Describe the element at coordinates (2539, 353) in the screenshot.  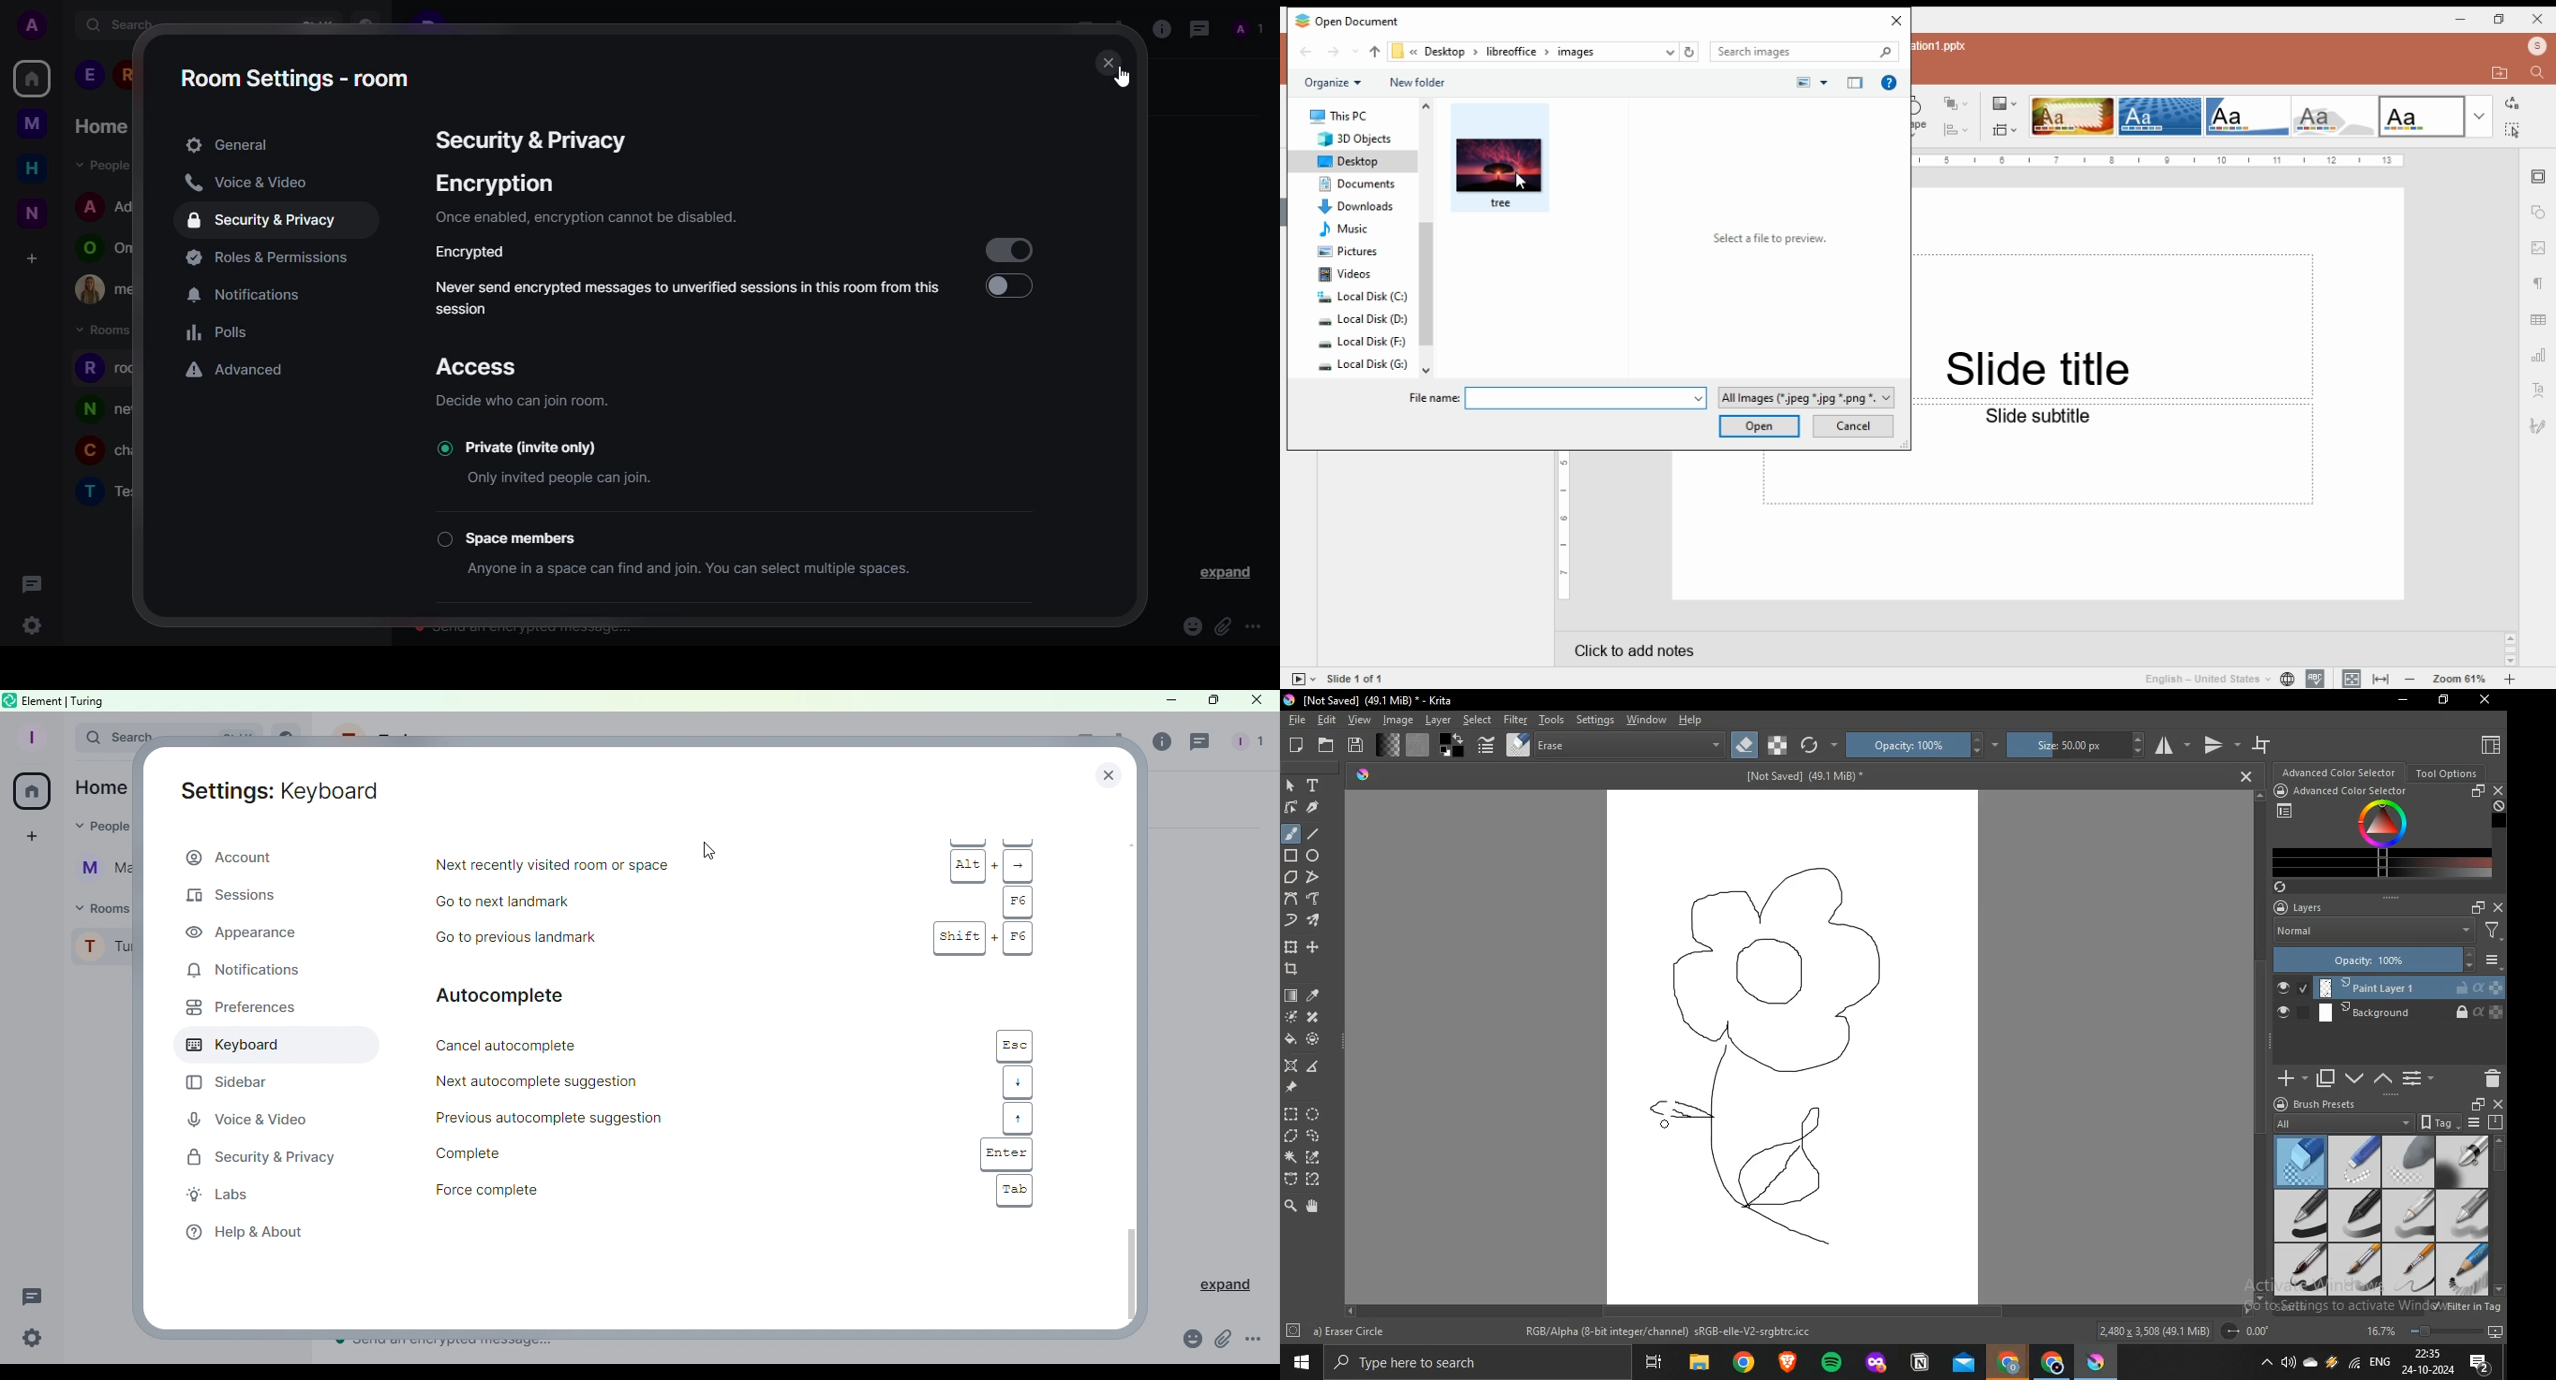
I see `charts  settings` at that location.